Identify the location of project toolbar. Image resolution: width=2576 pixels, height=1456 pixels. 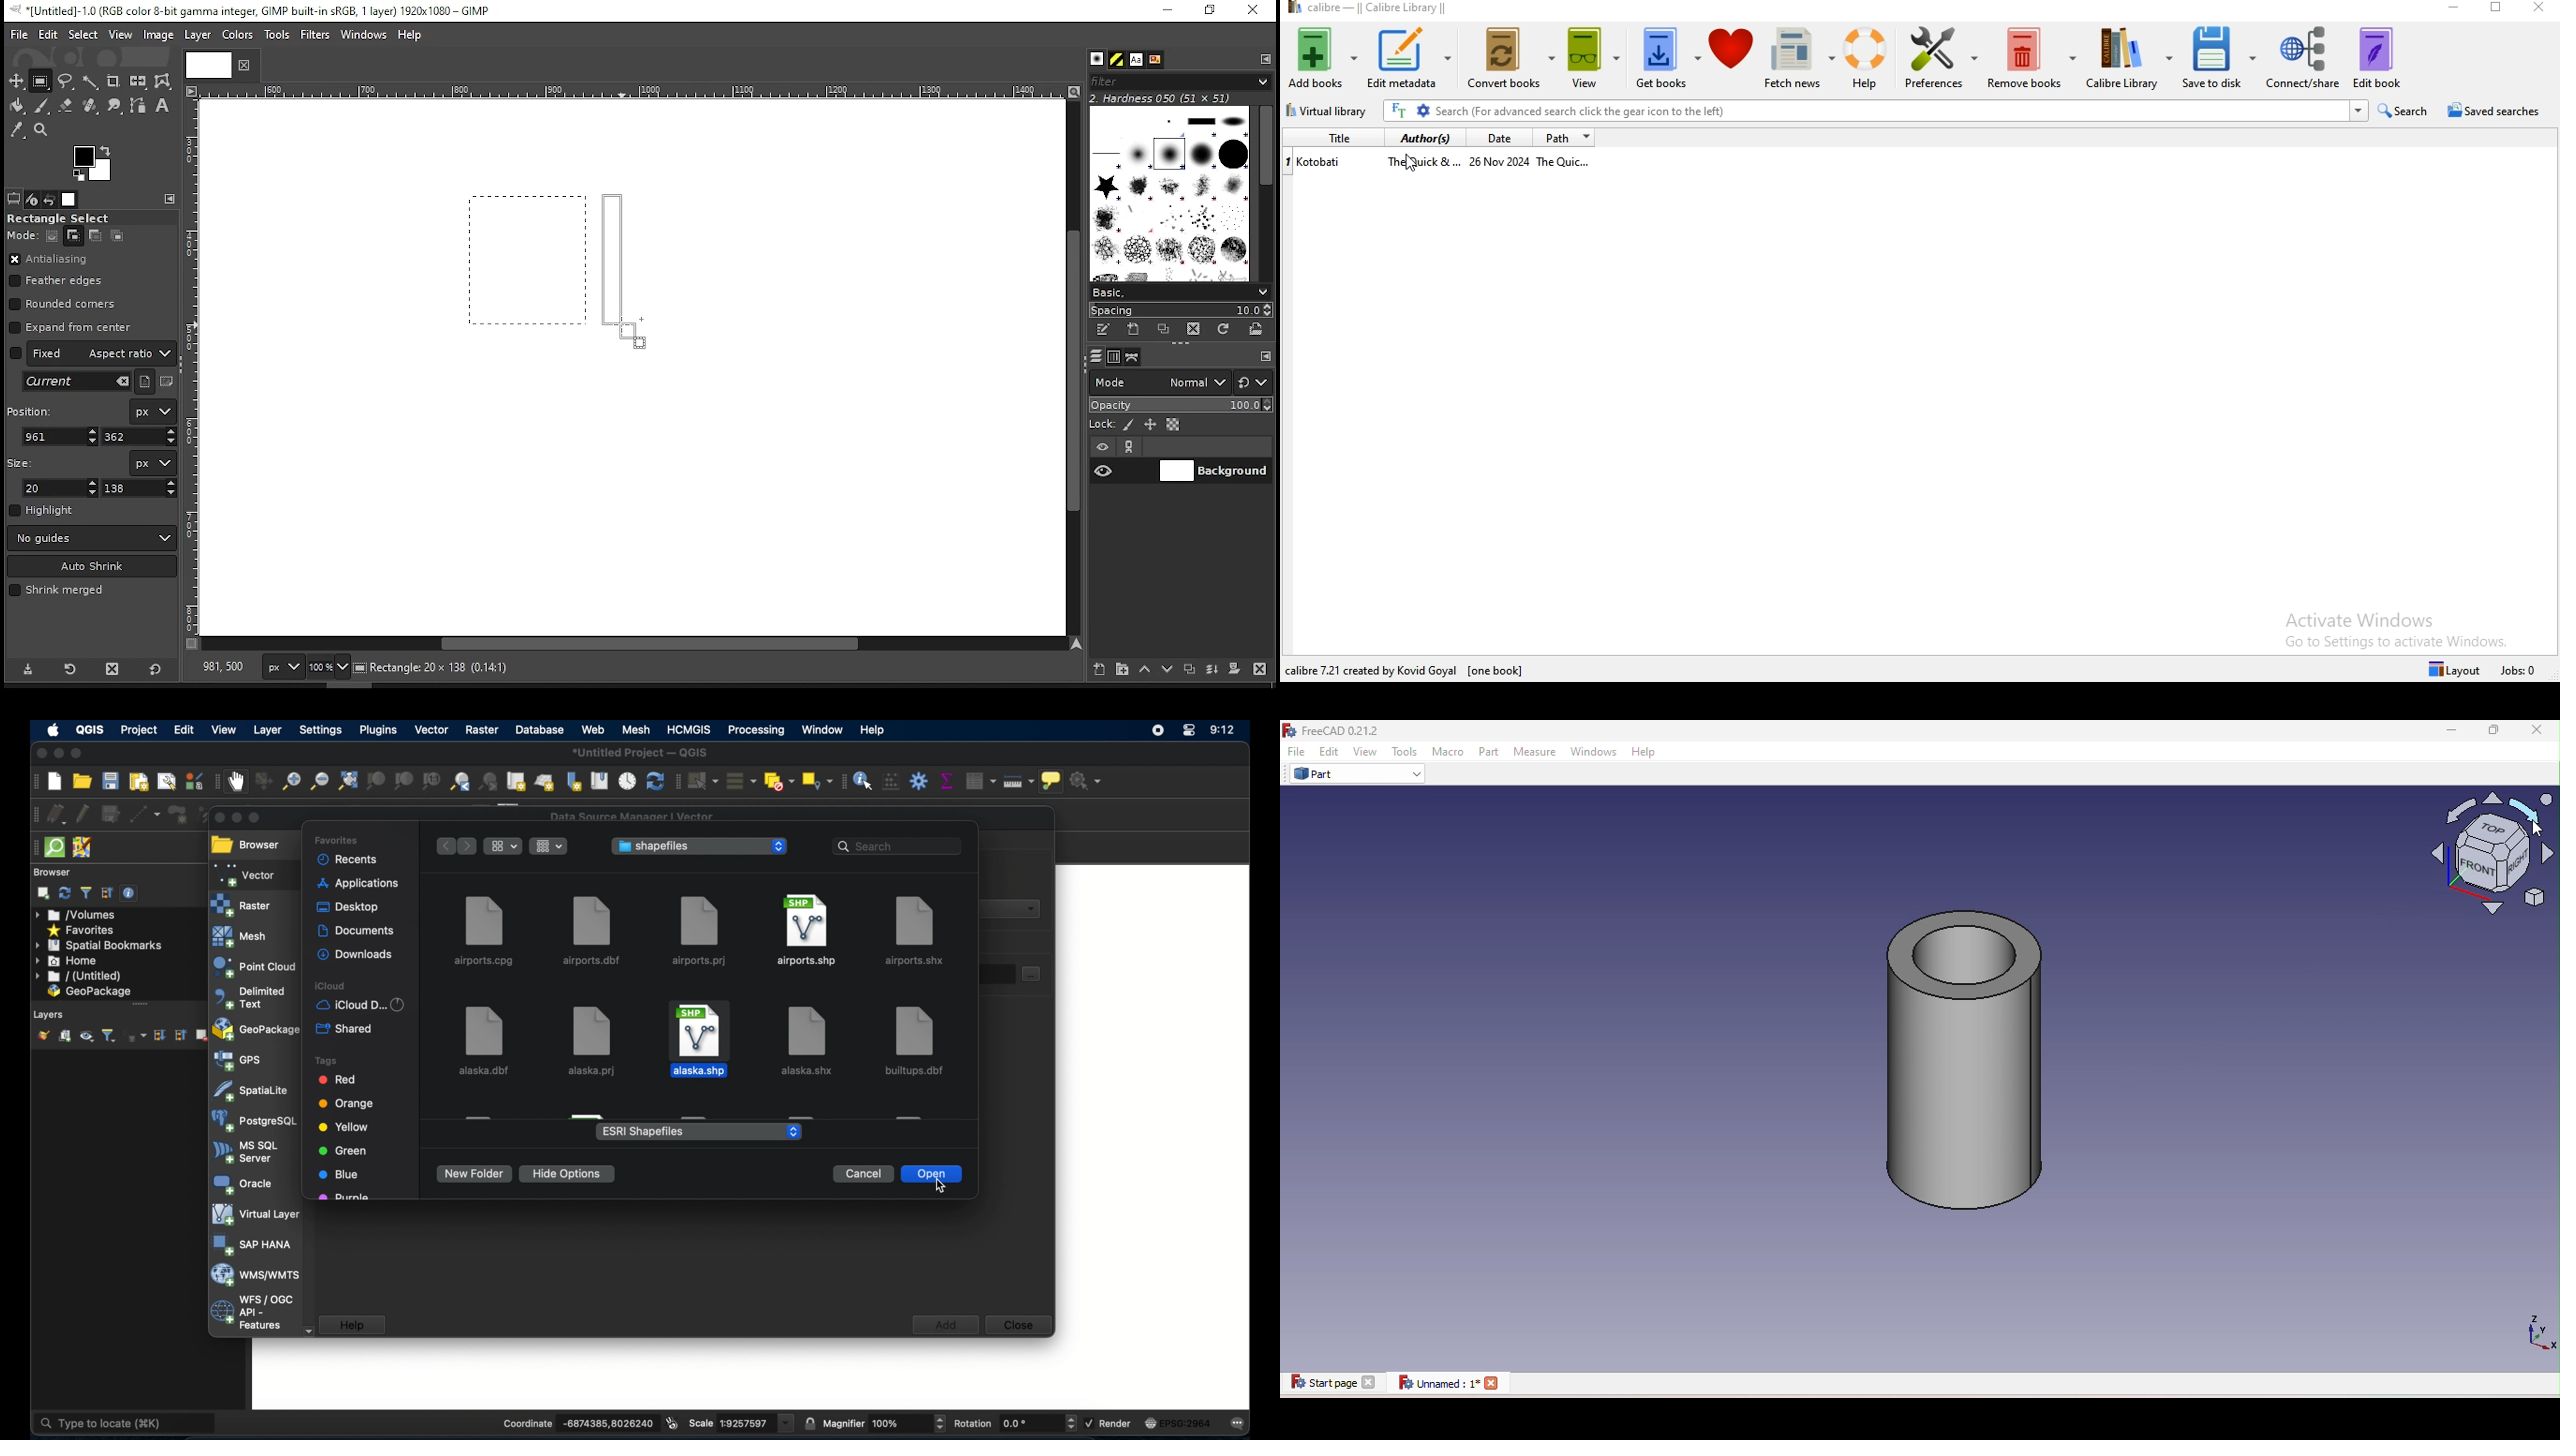
(31, 783).